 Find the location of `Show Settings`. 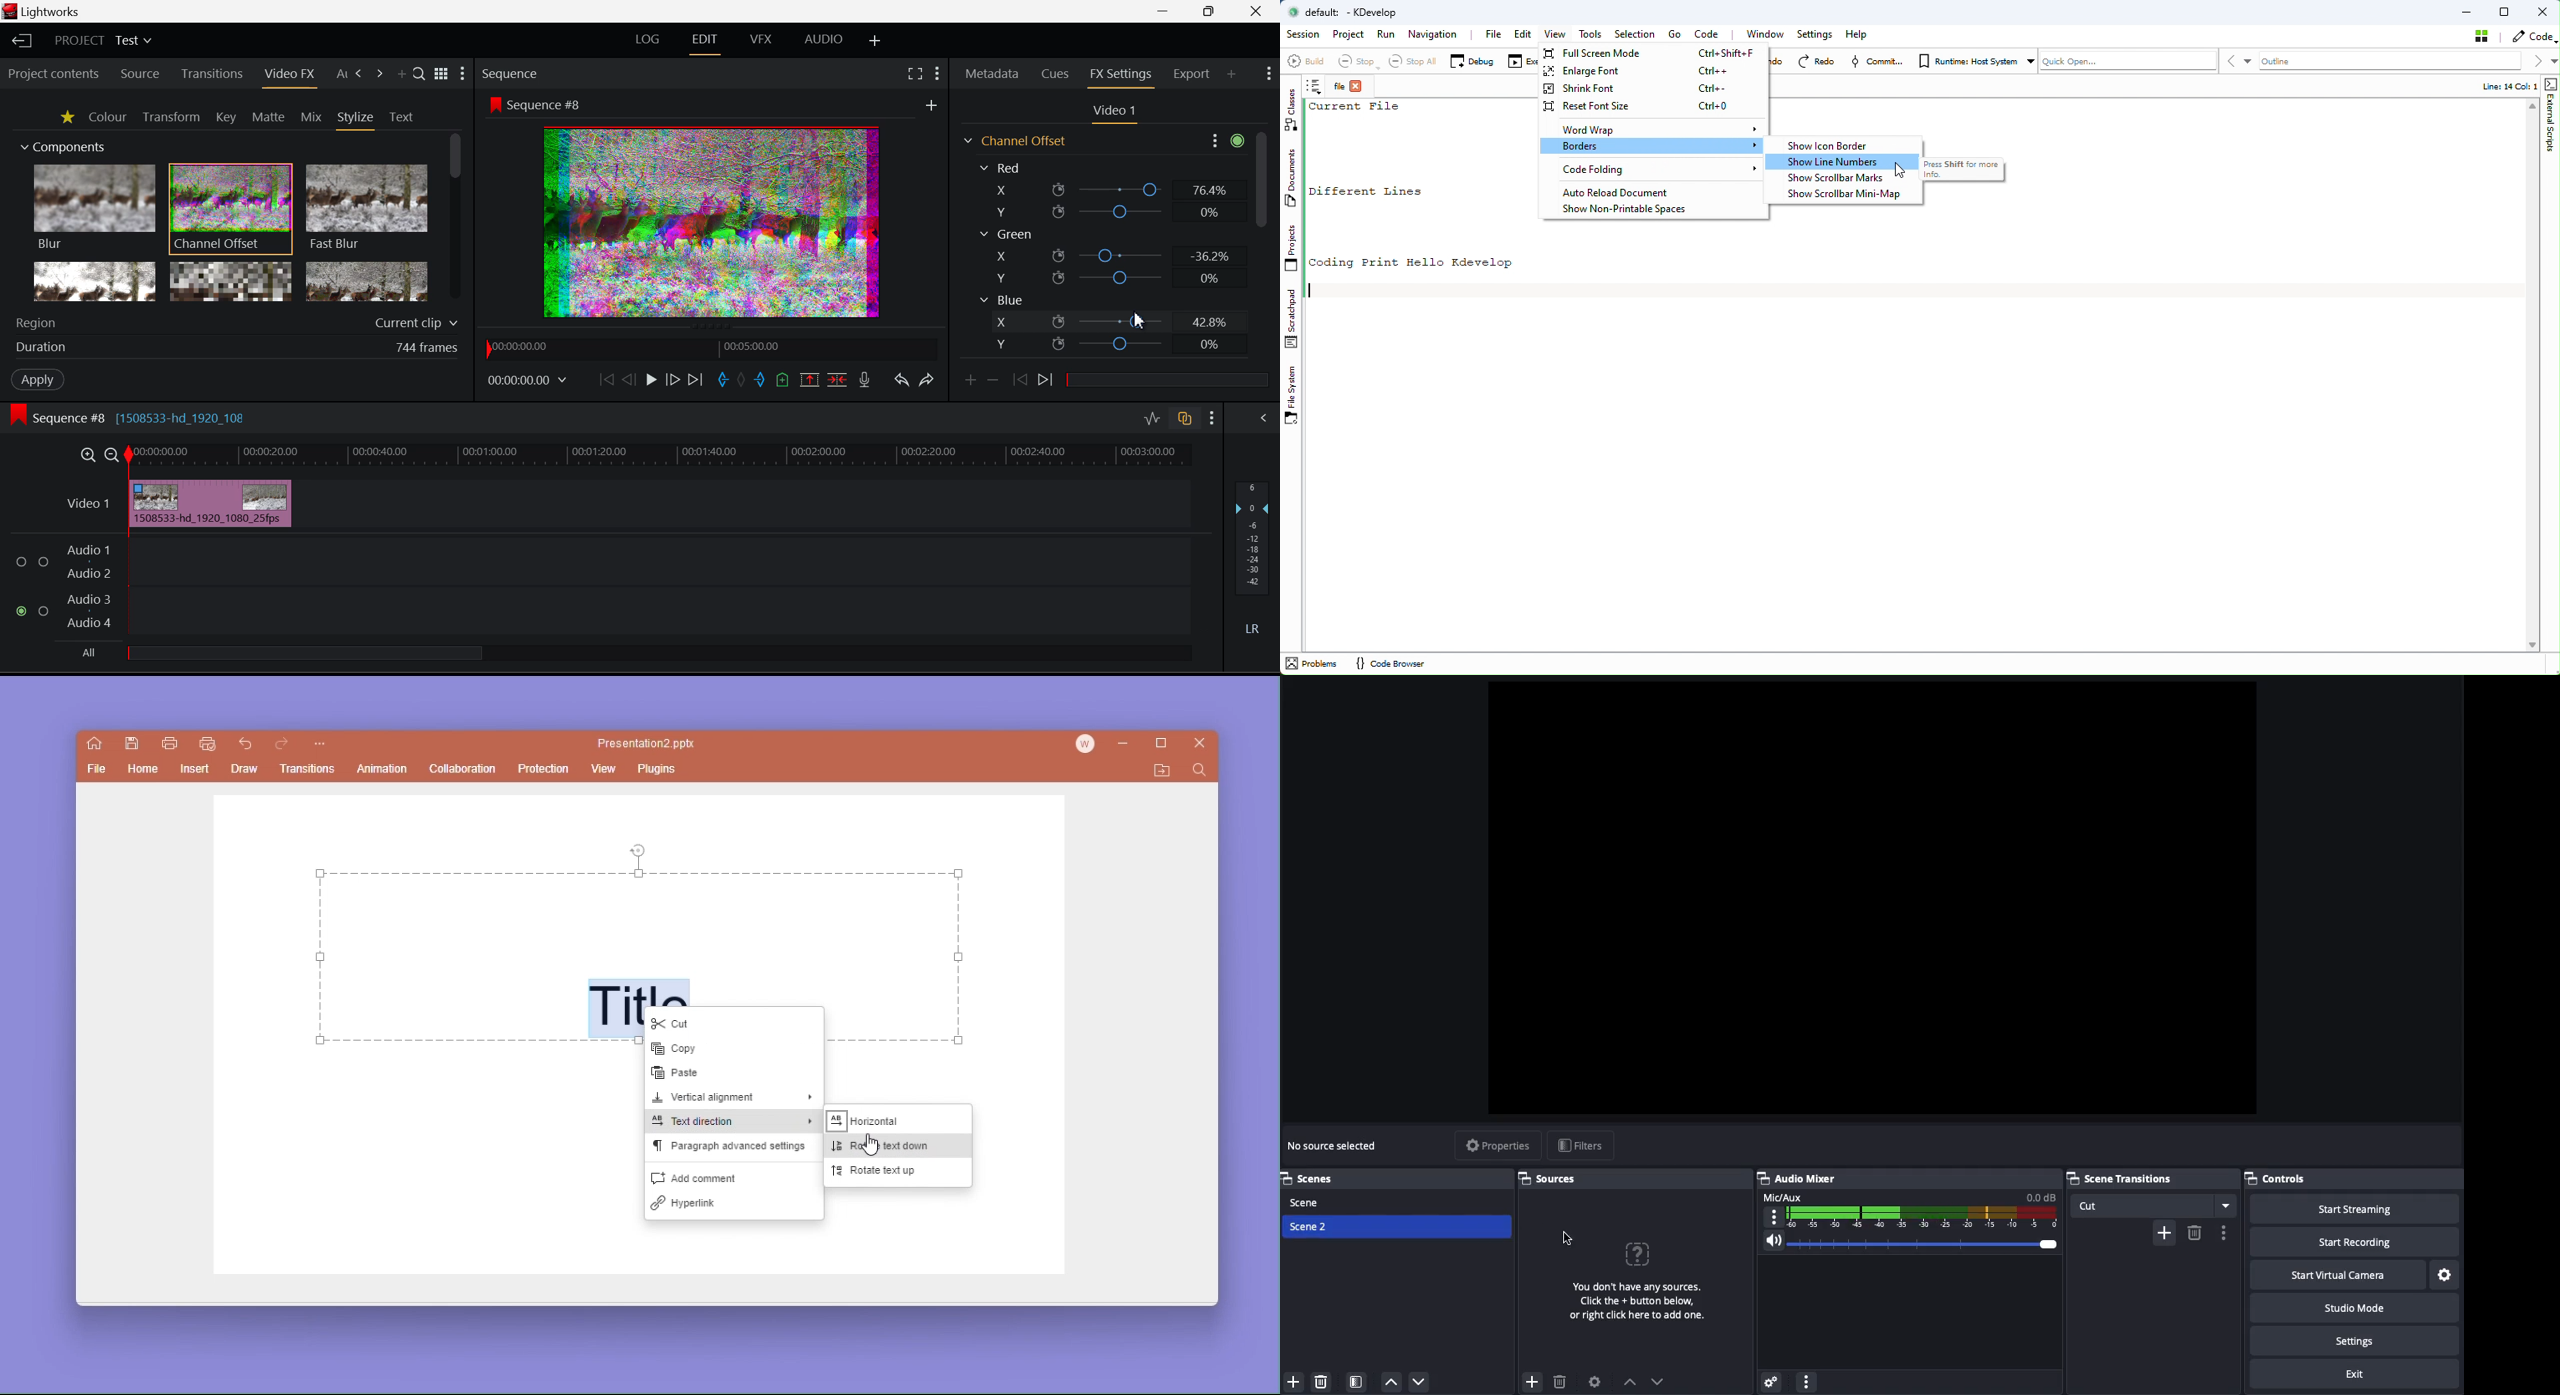

Show Settings is located at coordinates (1268, 73).